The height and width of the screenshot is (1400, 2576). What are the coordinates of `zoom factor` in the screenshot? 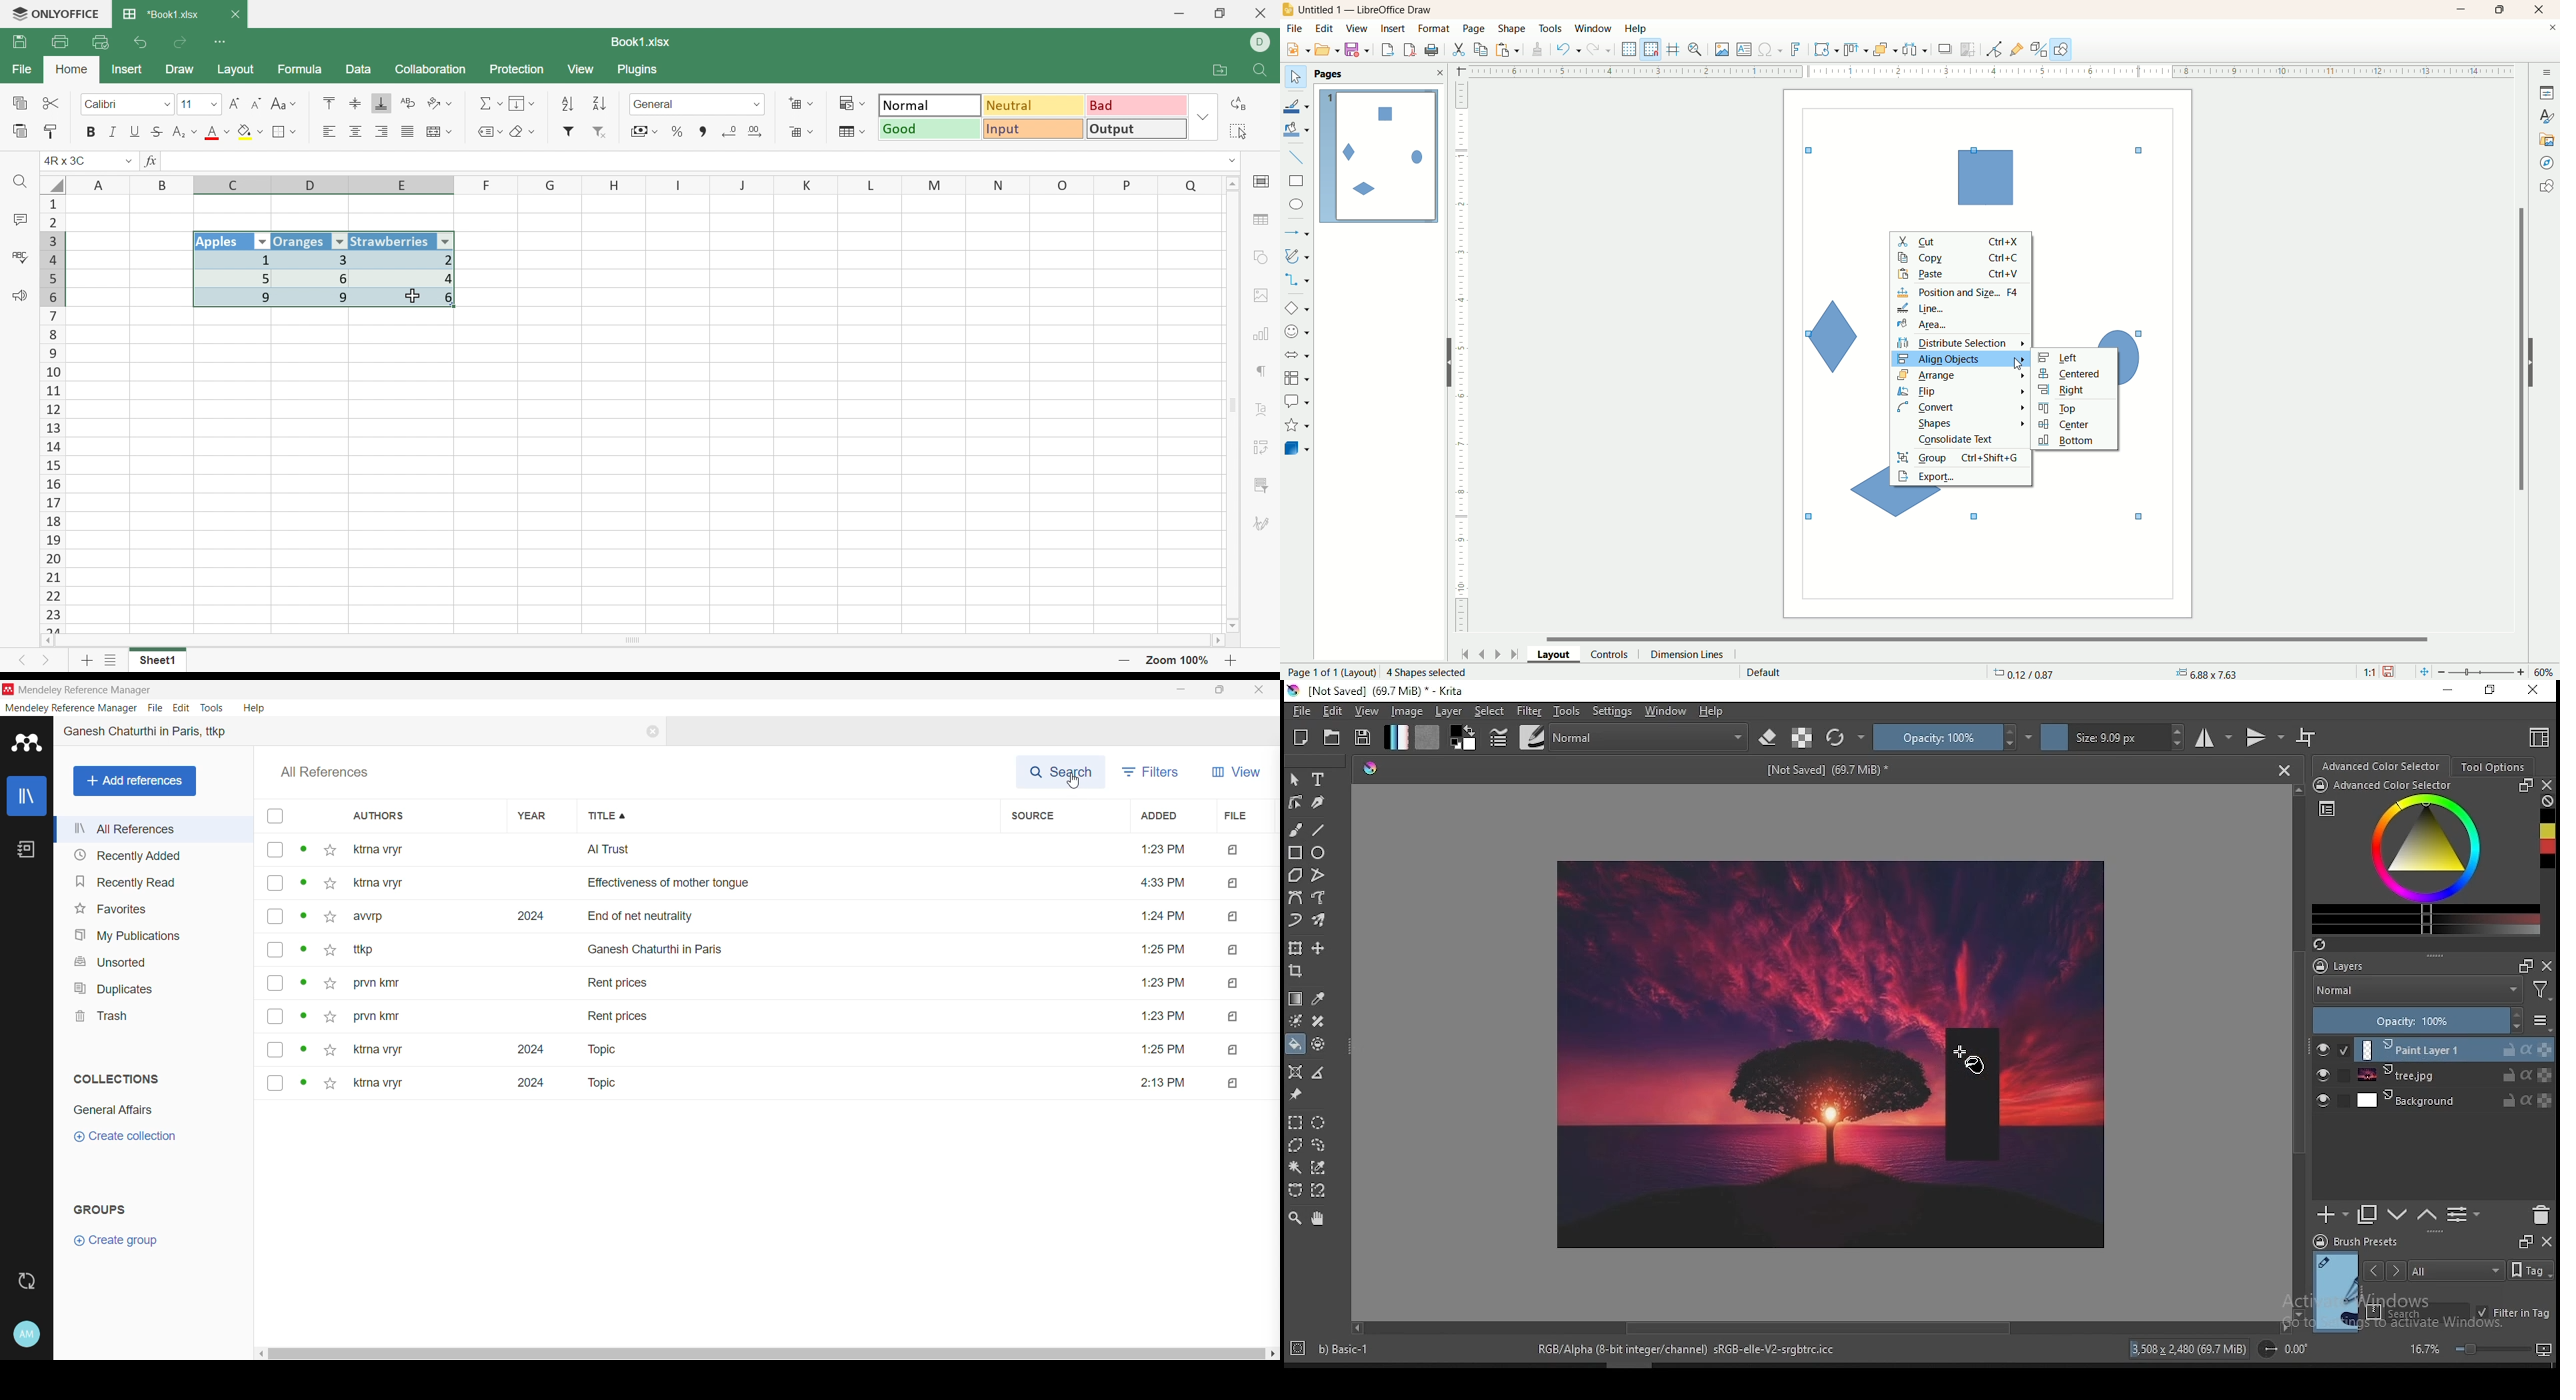 It's located at (2483, 673).